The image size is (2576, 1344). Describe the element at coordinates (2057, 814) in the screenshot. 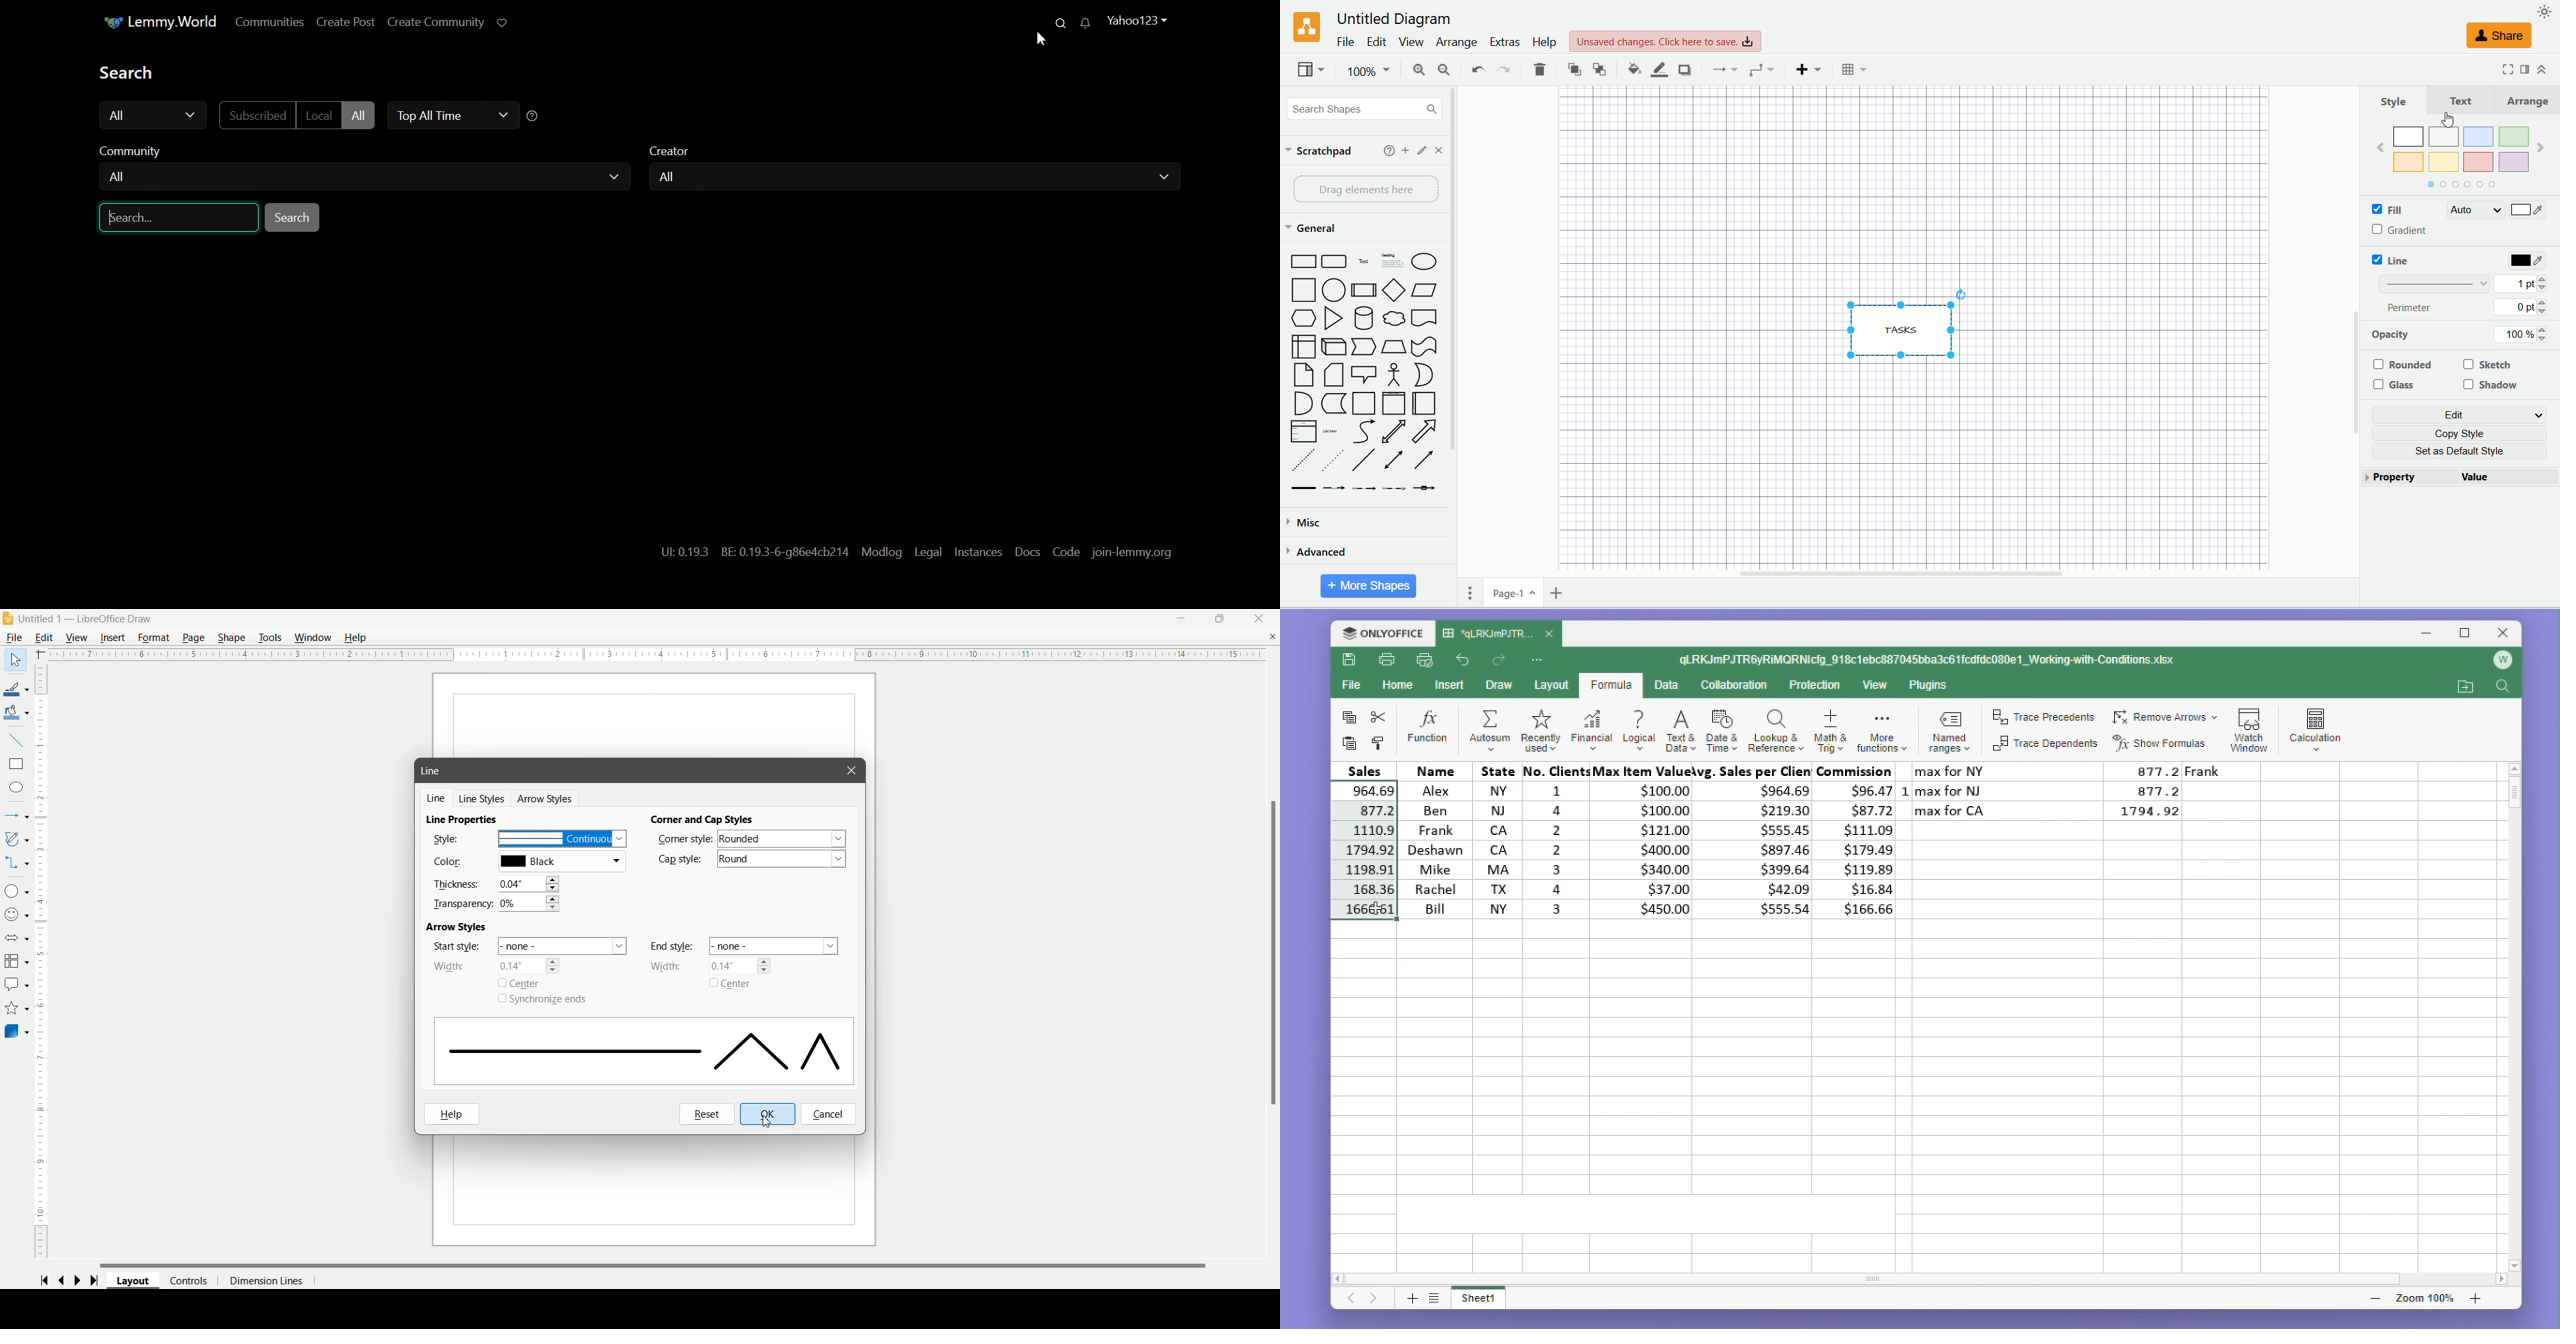

I see `max for LA 1794.92` at that location.